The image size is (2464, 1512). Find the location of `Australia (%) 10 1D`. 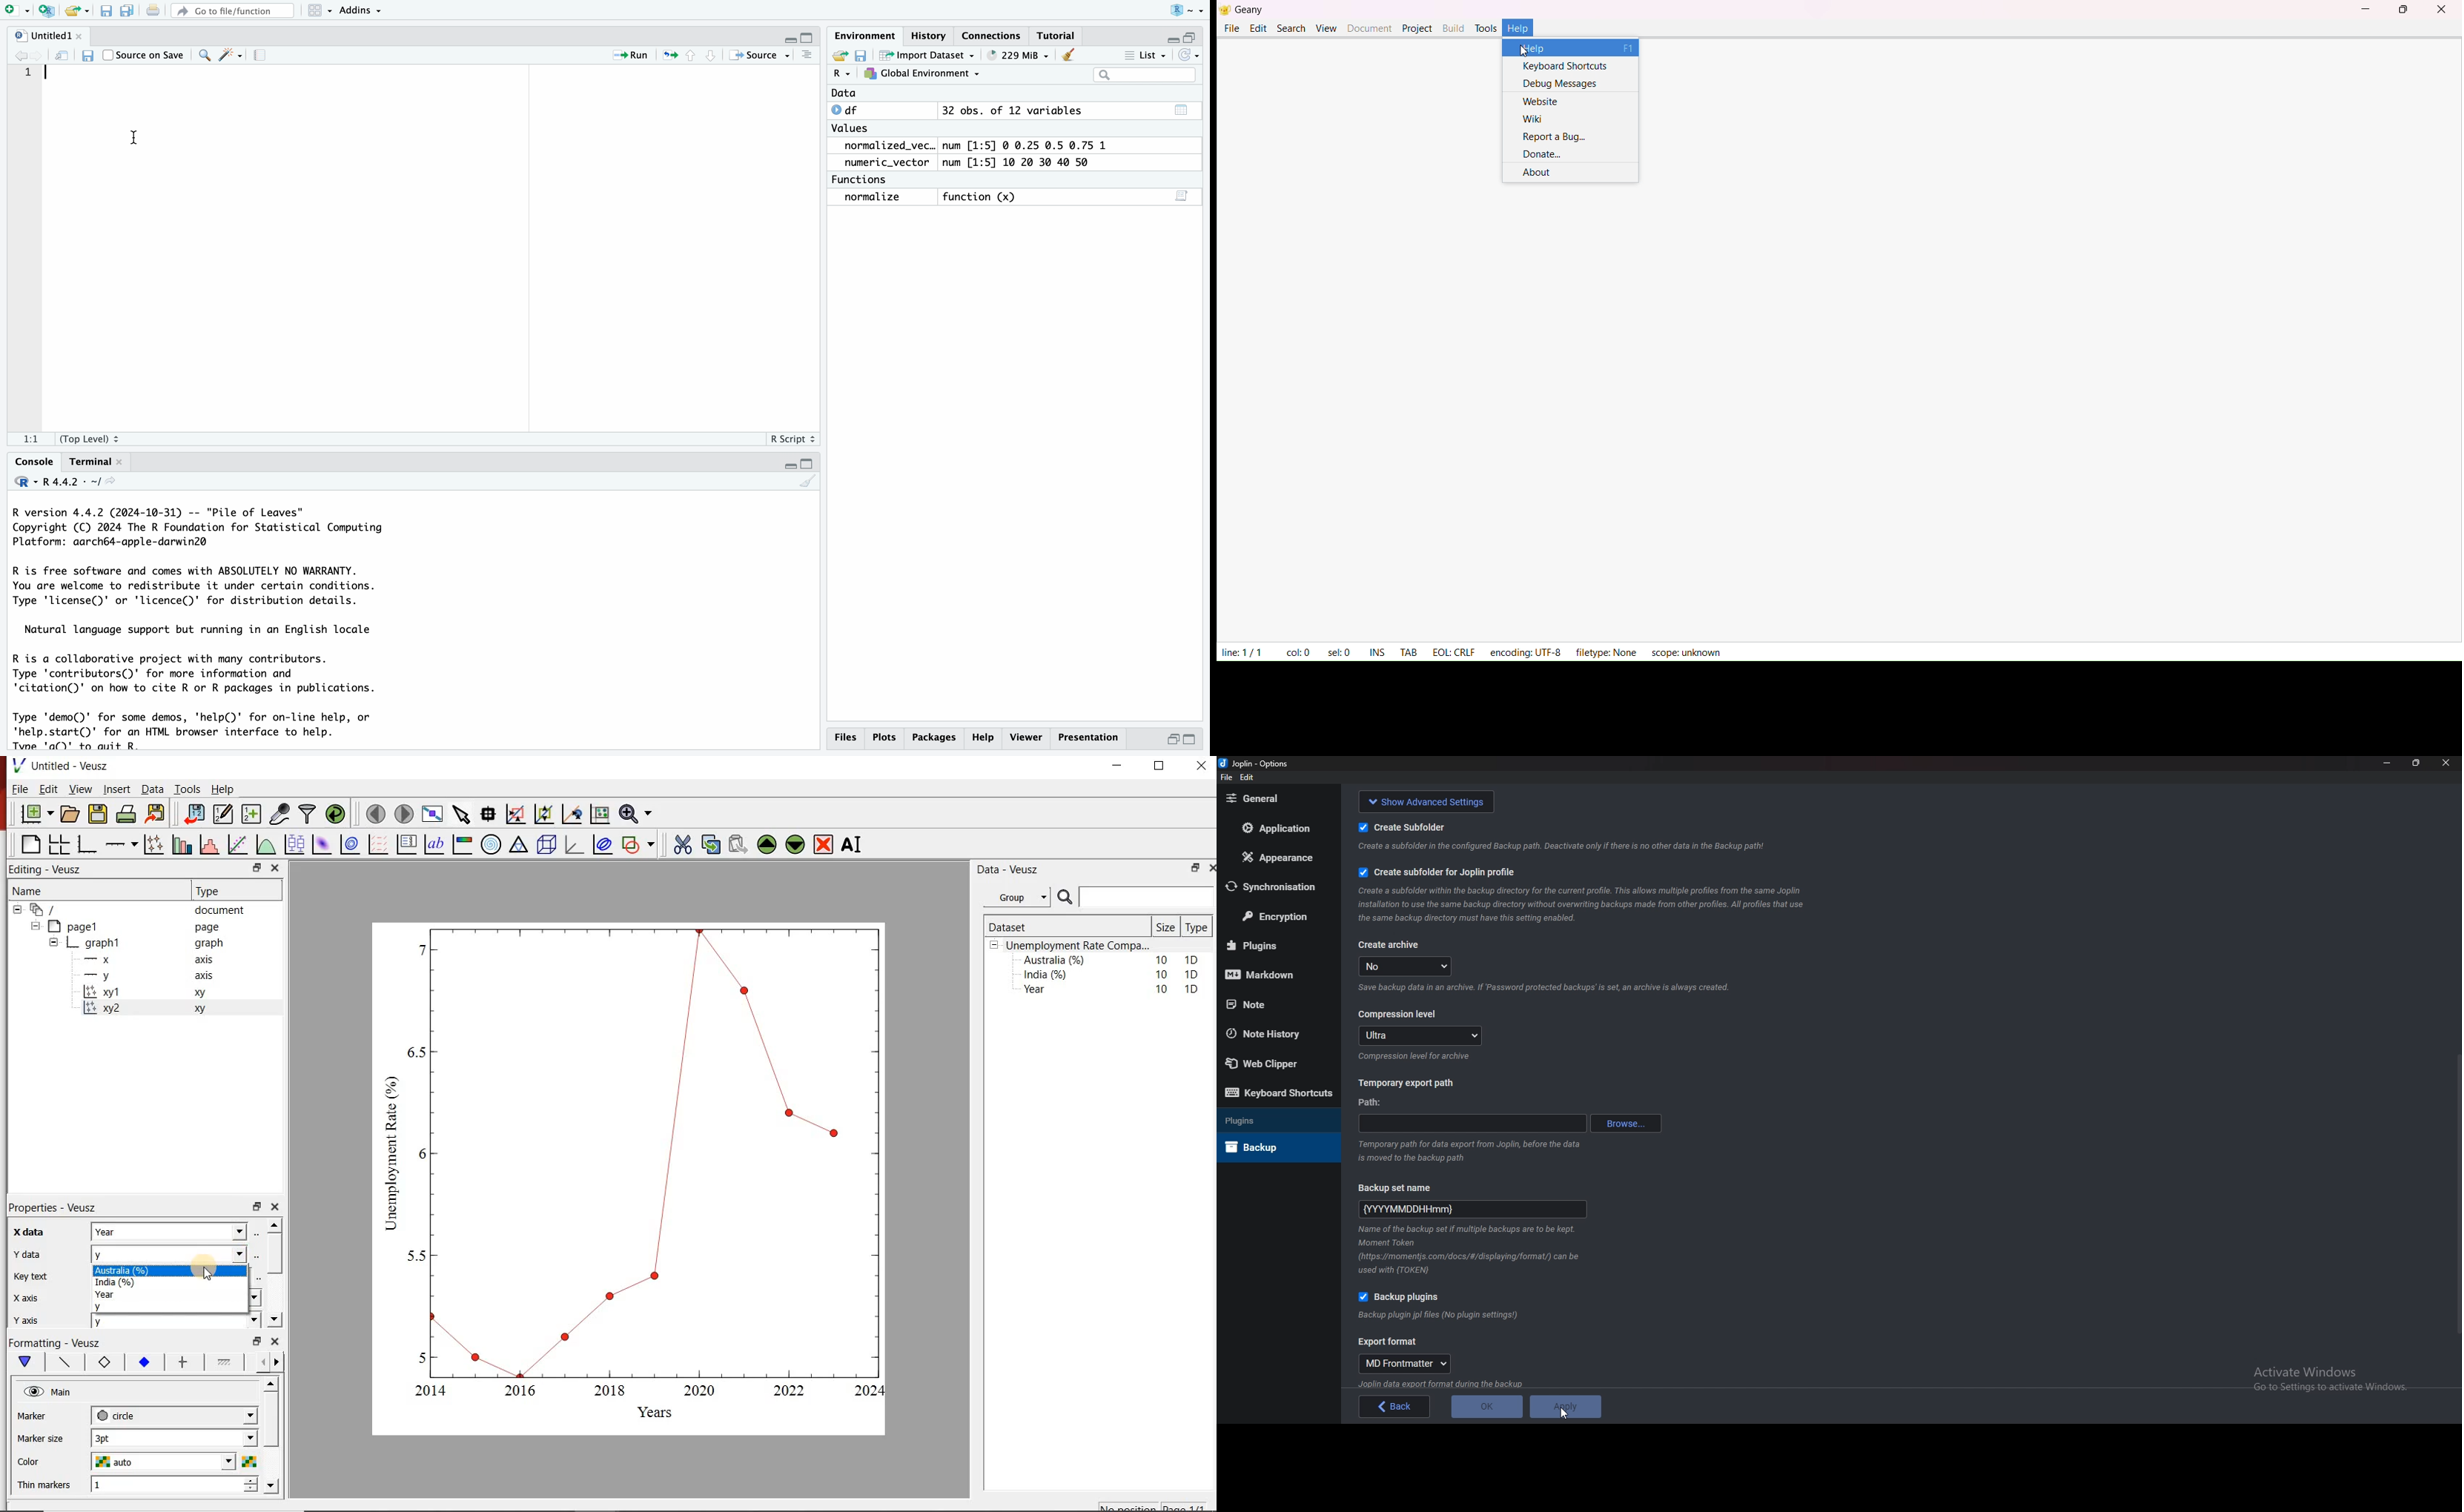

Australia (%) 10 1D is located at coordinates (1113, 959).